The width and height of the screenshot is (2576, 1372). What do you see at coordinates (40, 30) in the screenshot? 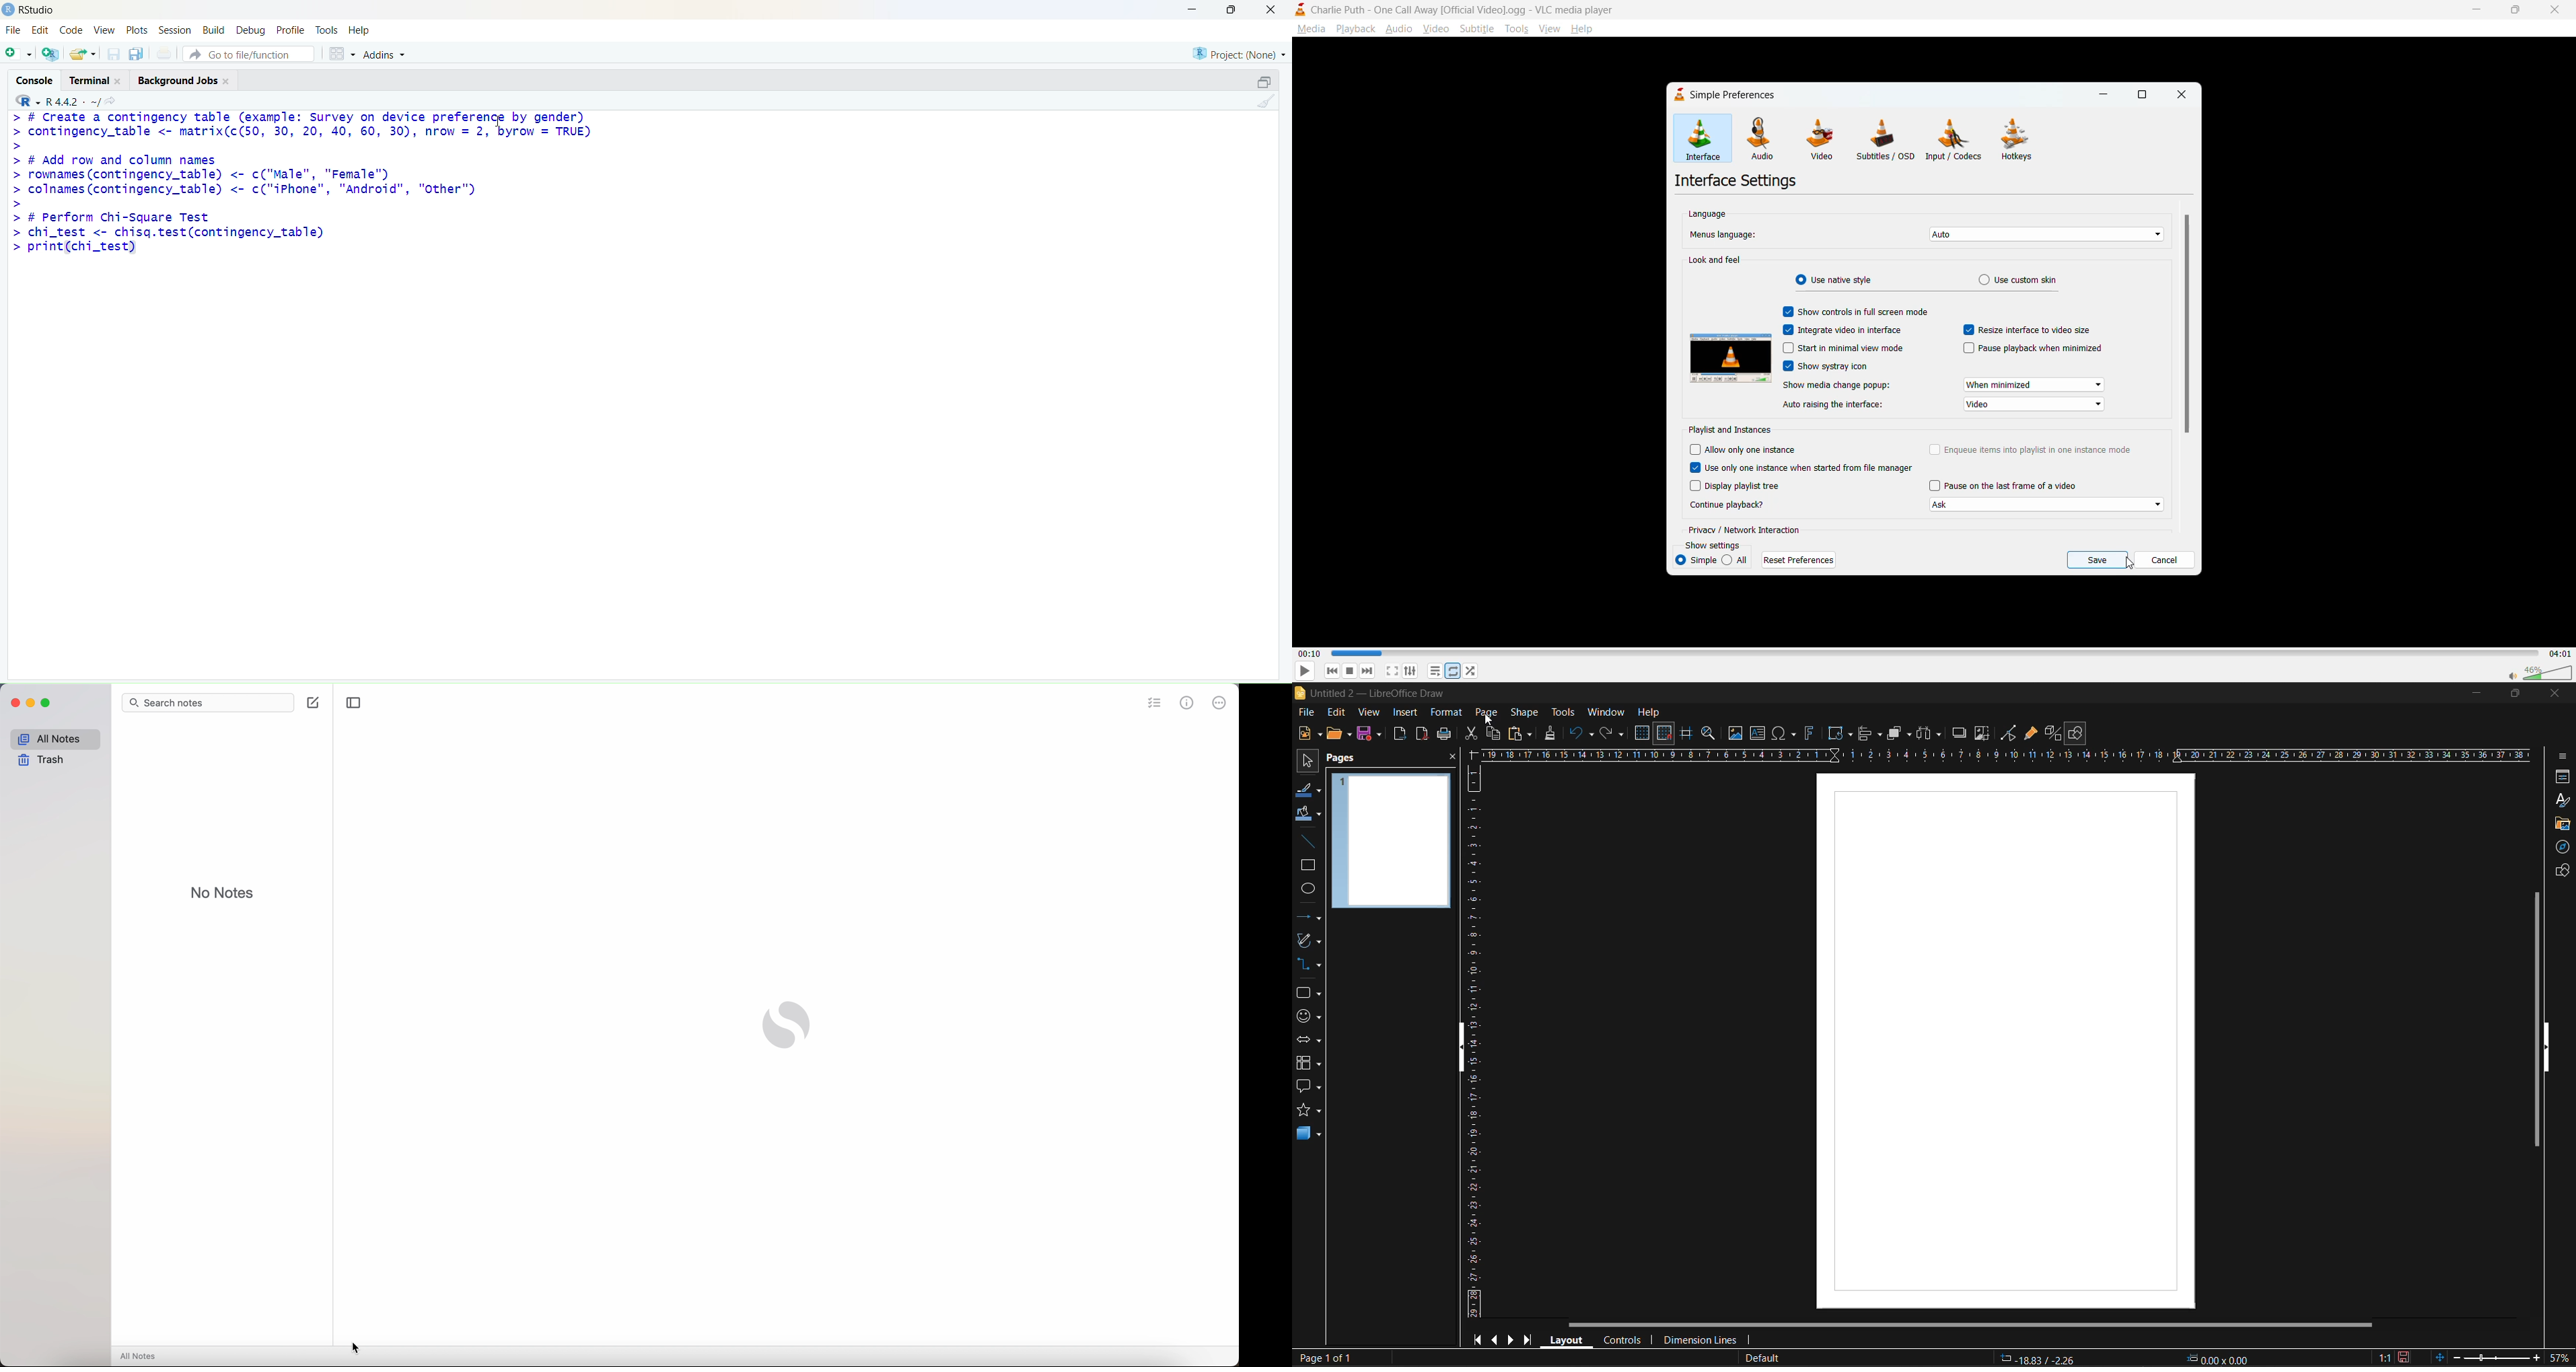
I see `Edit` at bounding box center [40, 30].